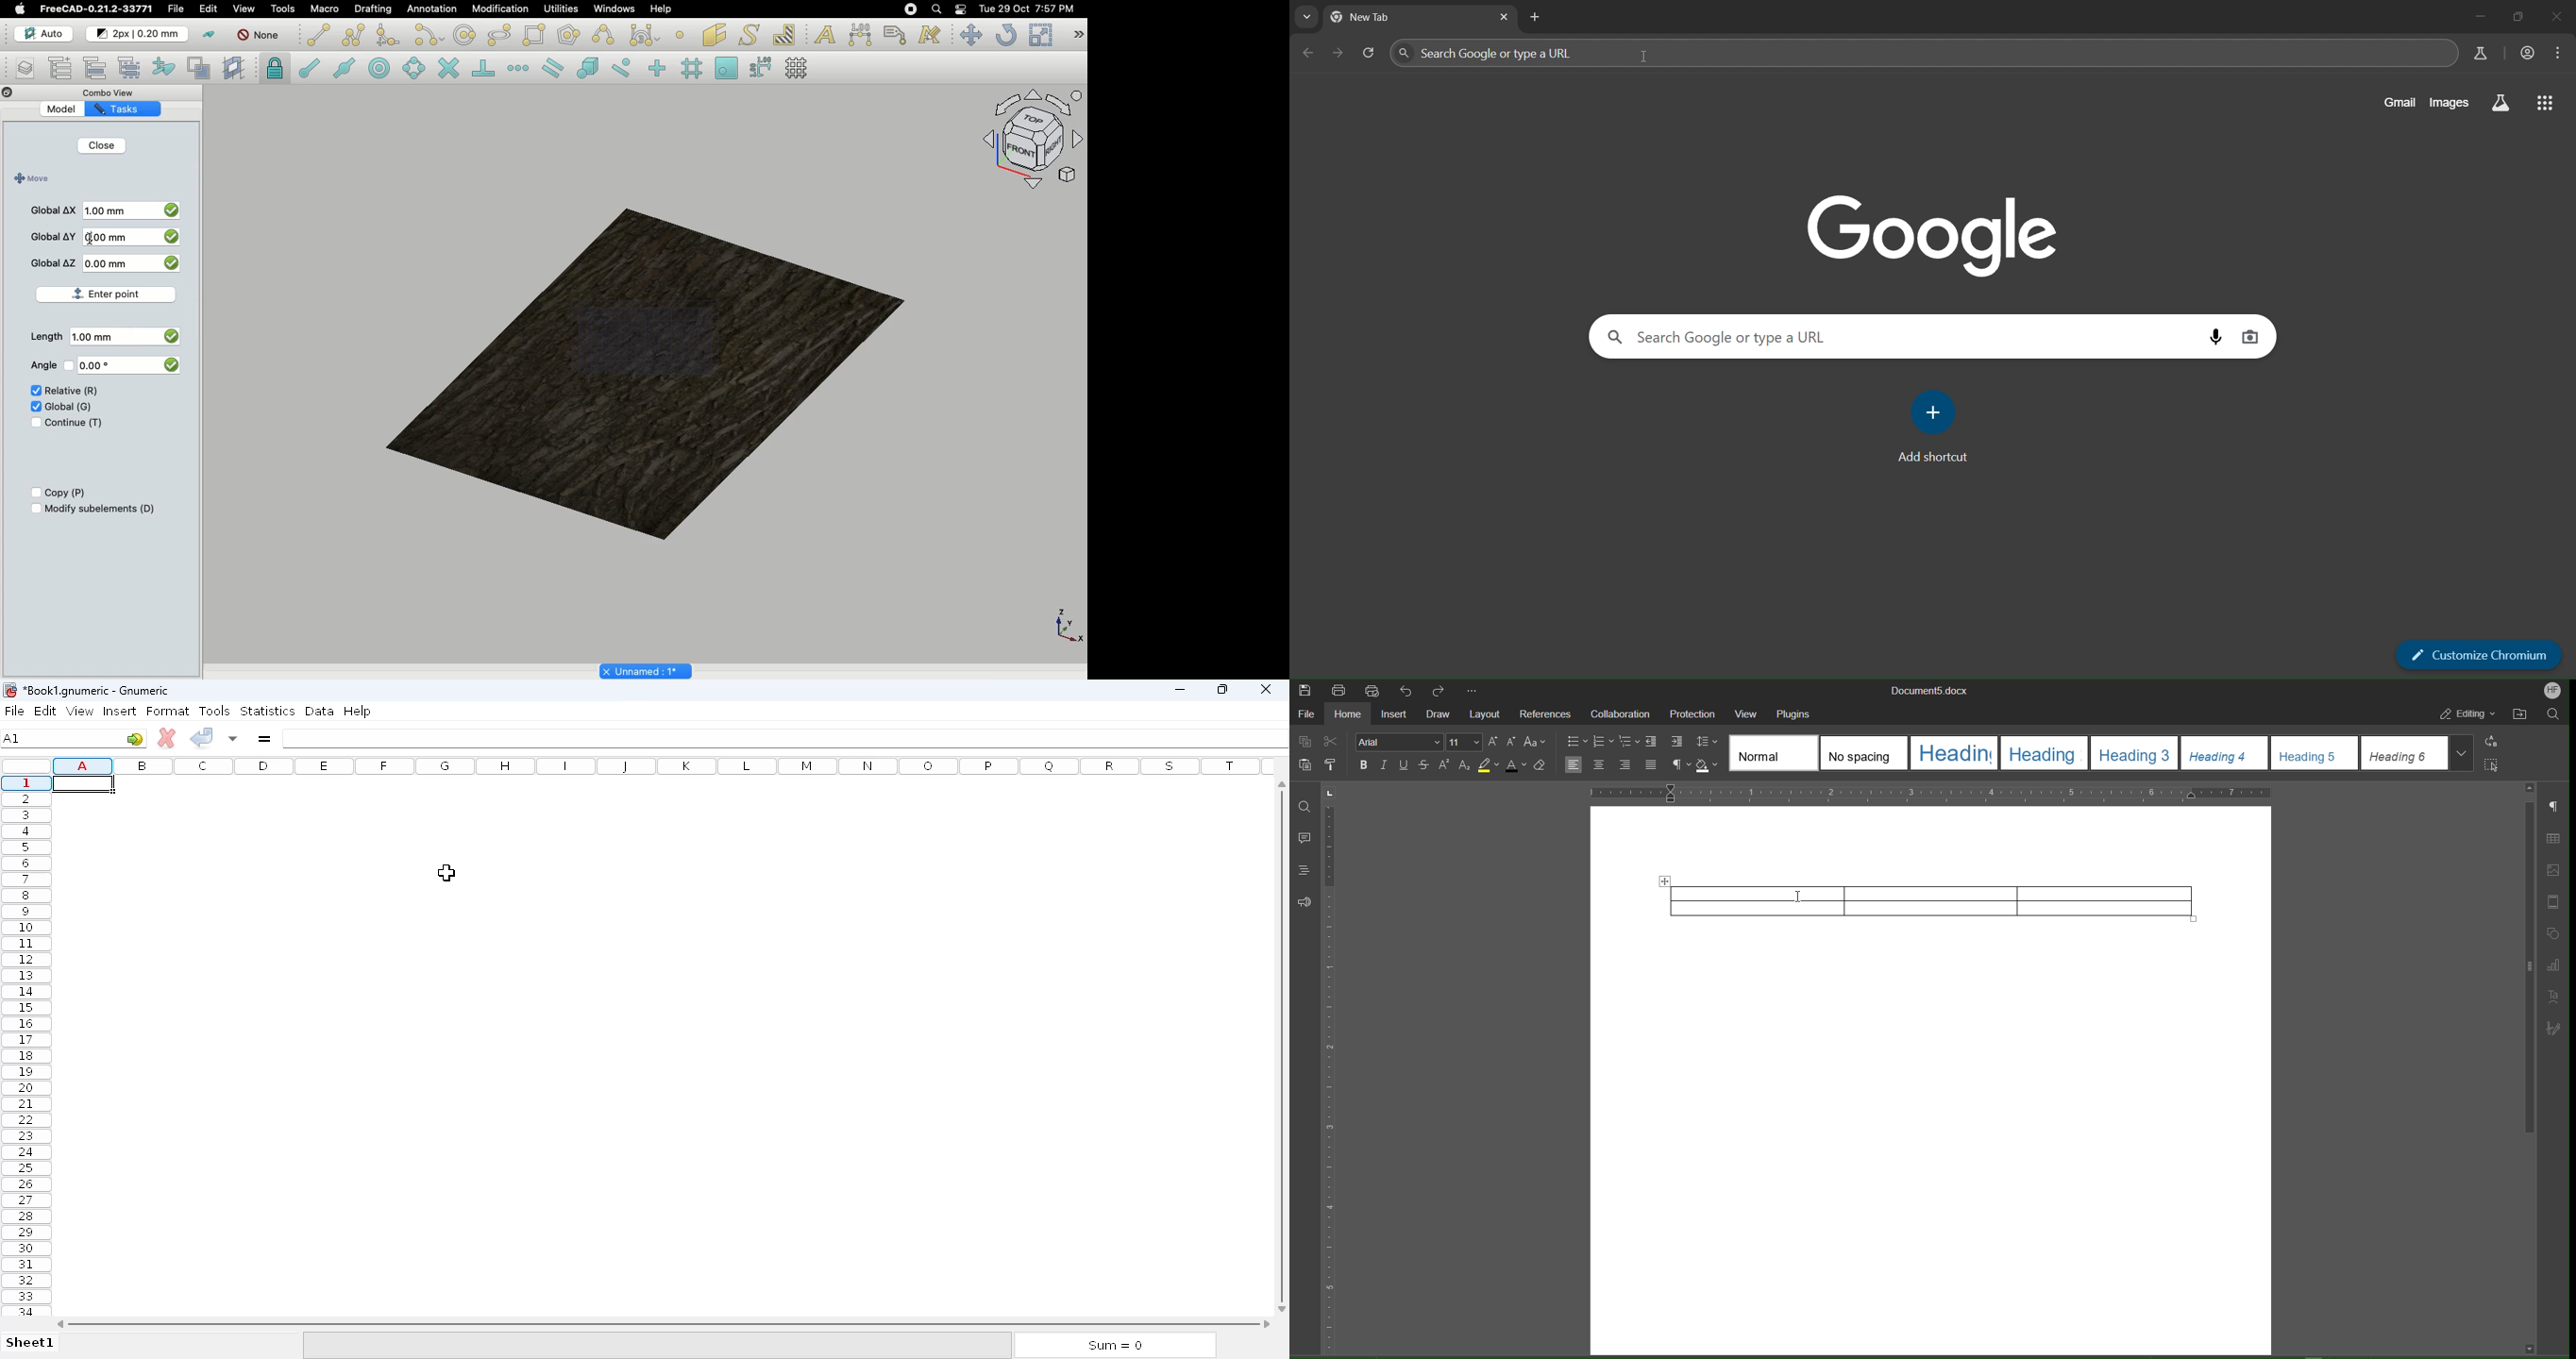  Describe the element at coordinates (1493, 742) in the screenshot. I see `Increase Size` at that location.